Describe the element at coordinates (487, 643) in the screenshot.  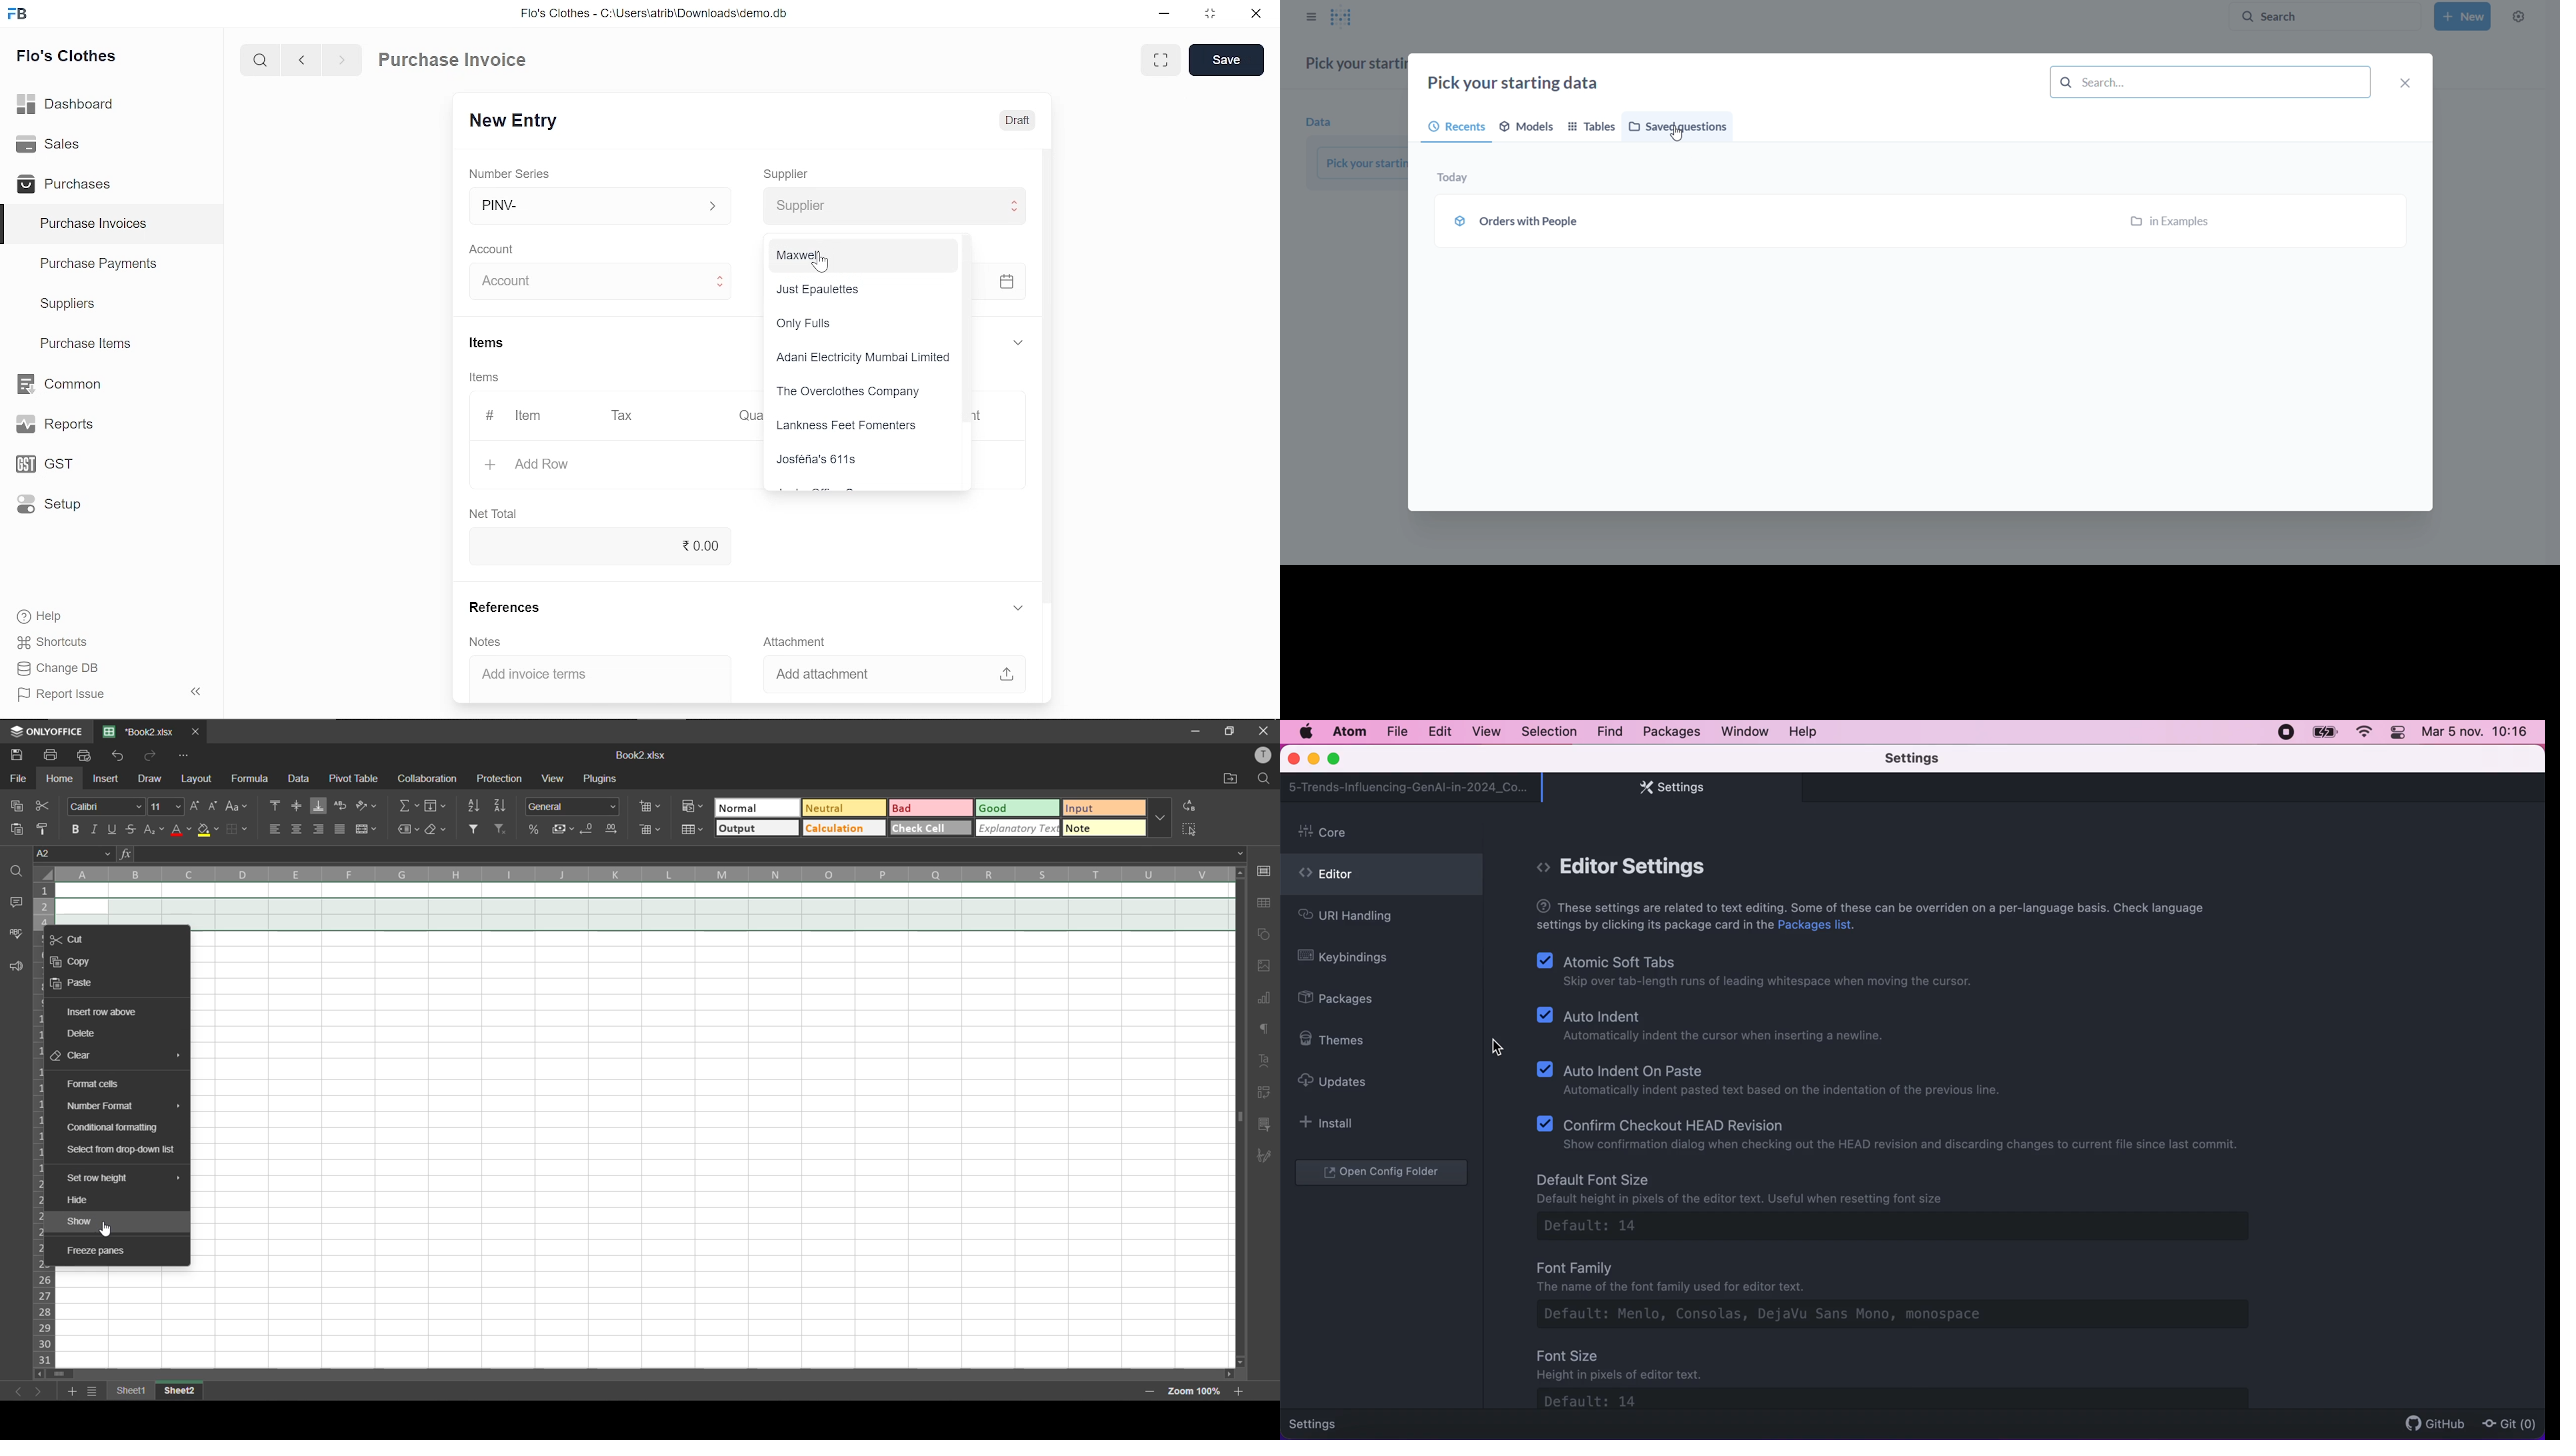
I see `Notes` at that location.